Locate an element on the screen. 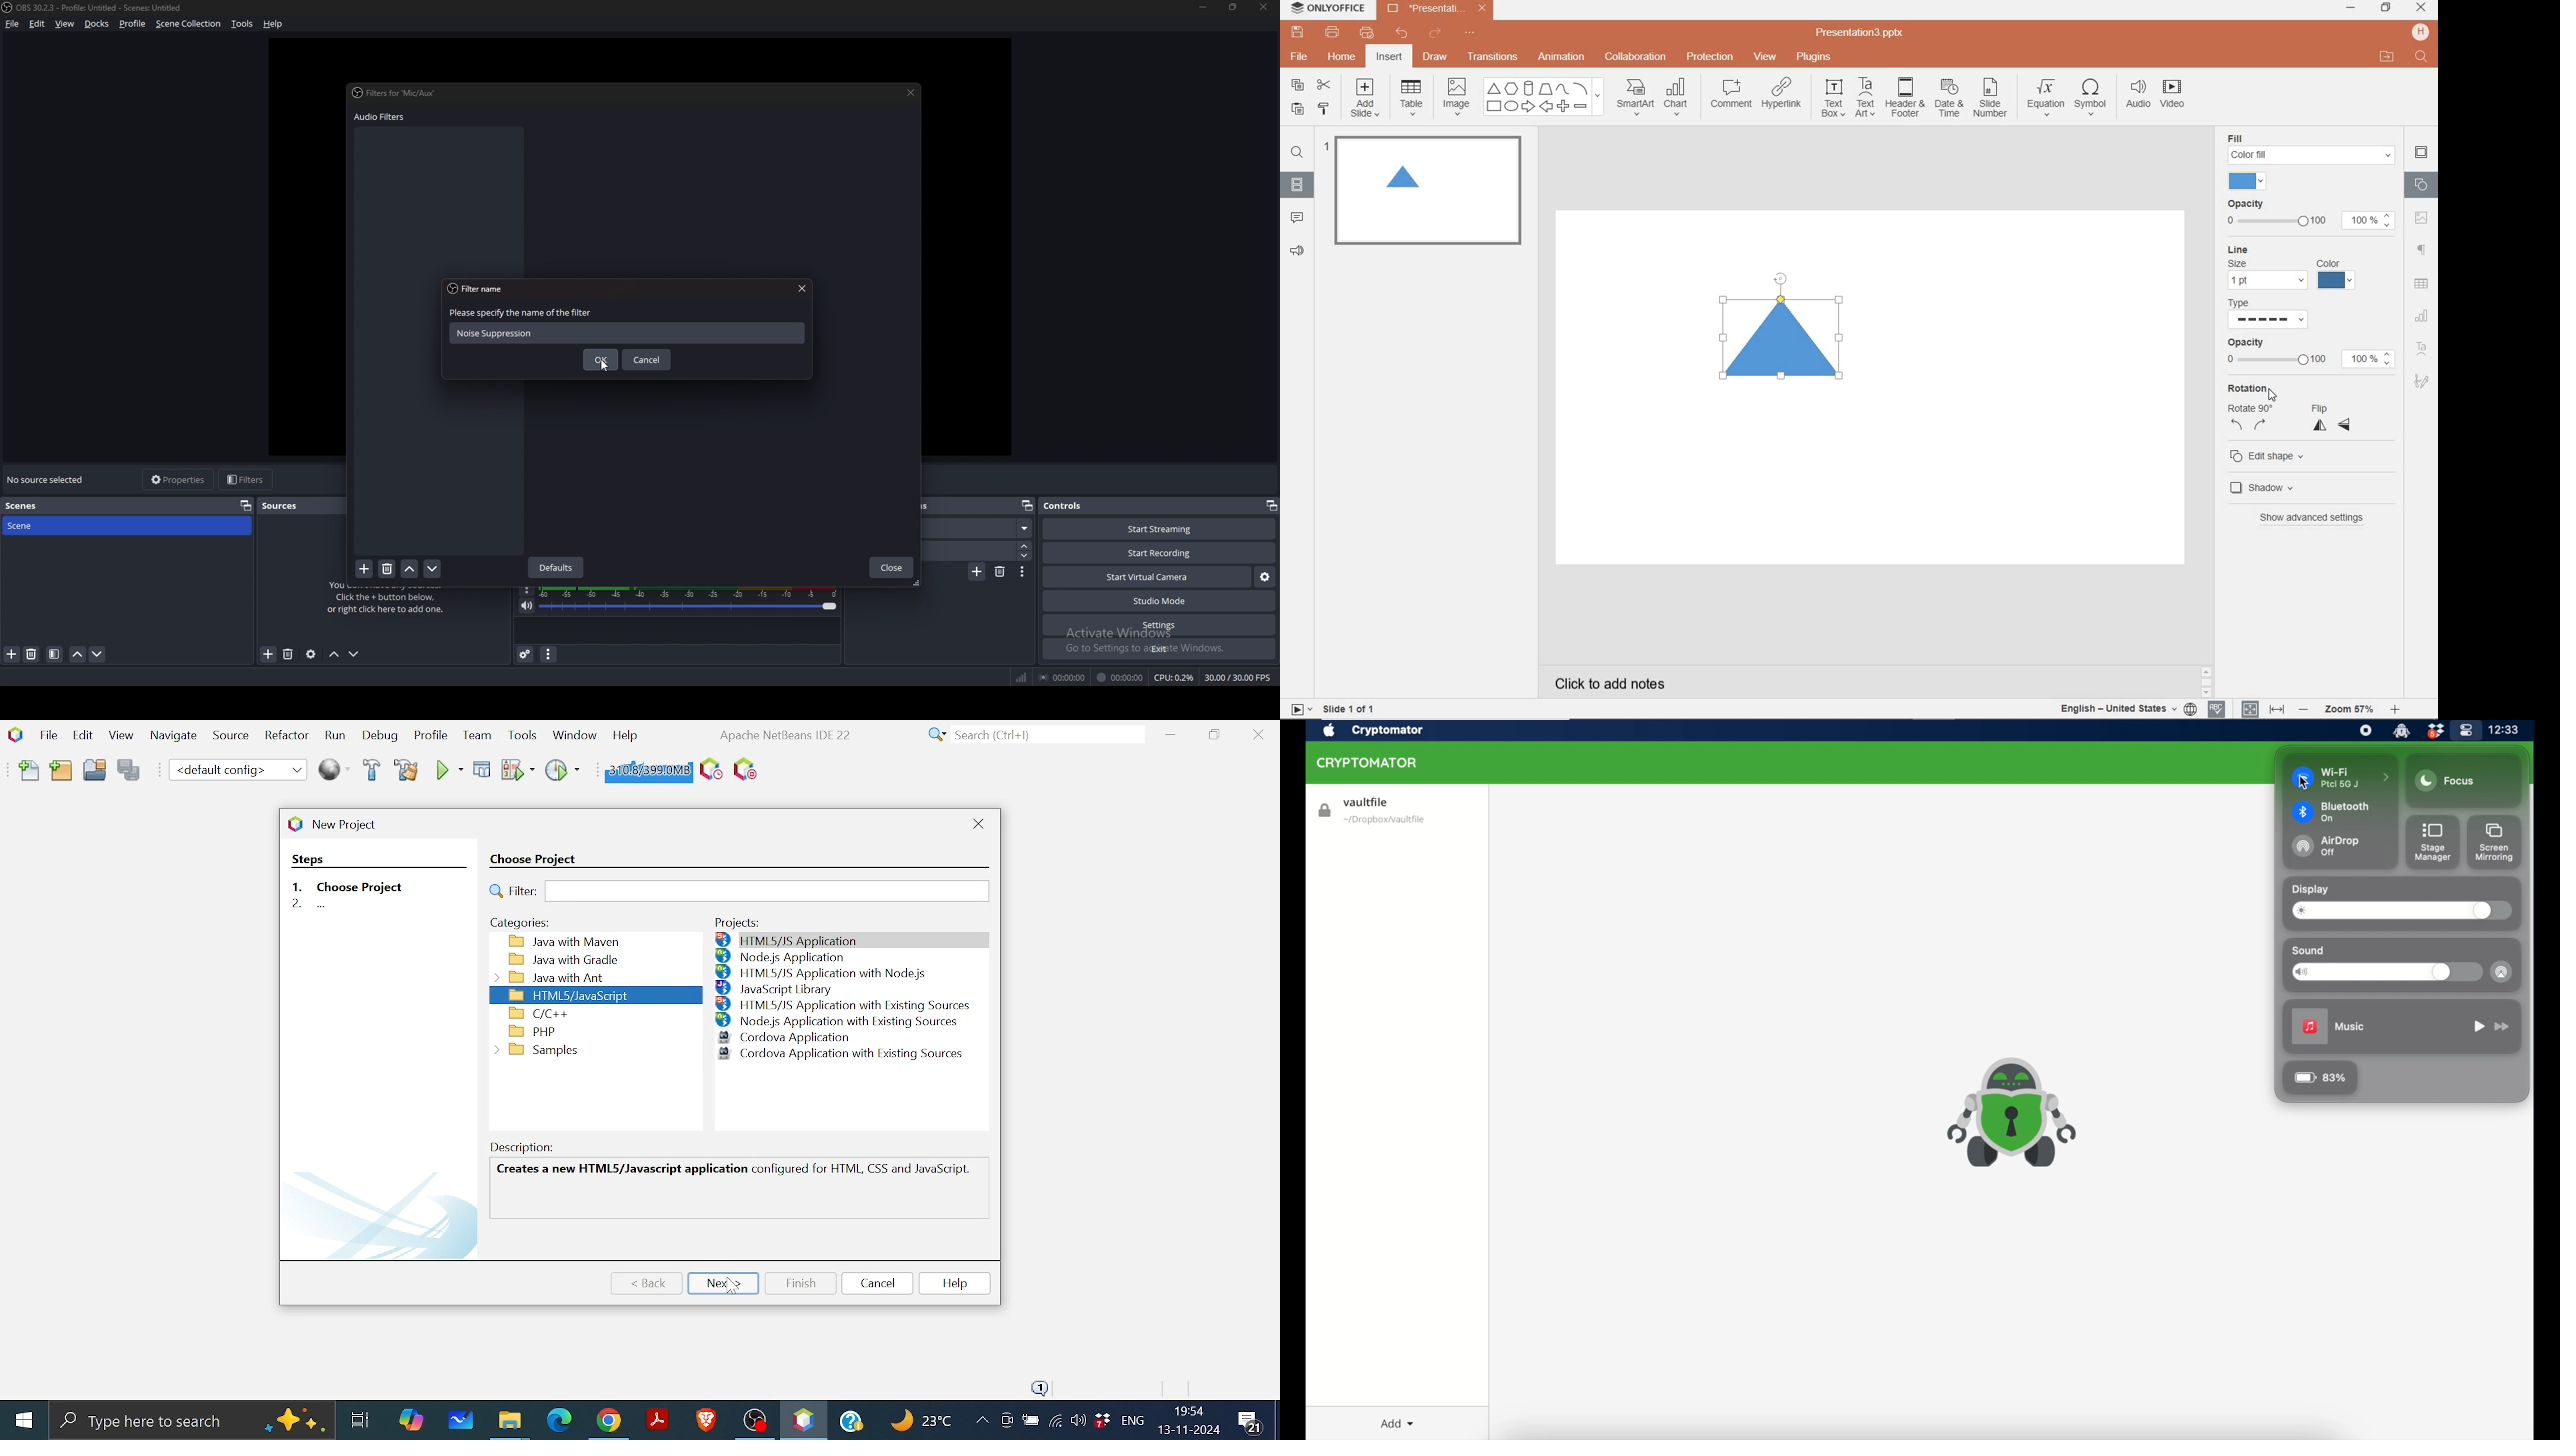  properties is located at coordinates (182, 481).